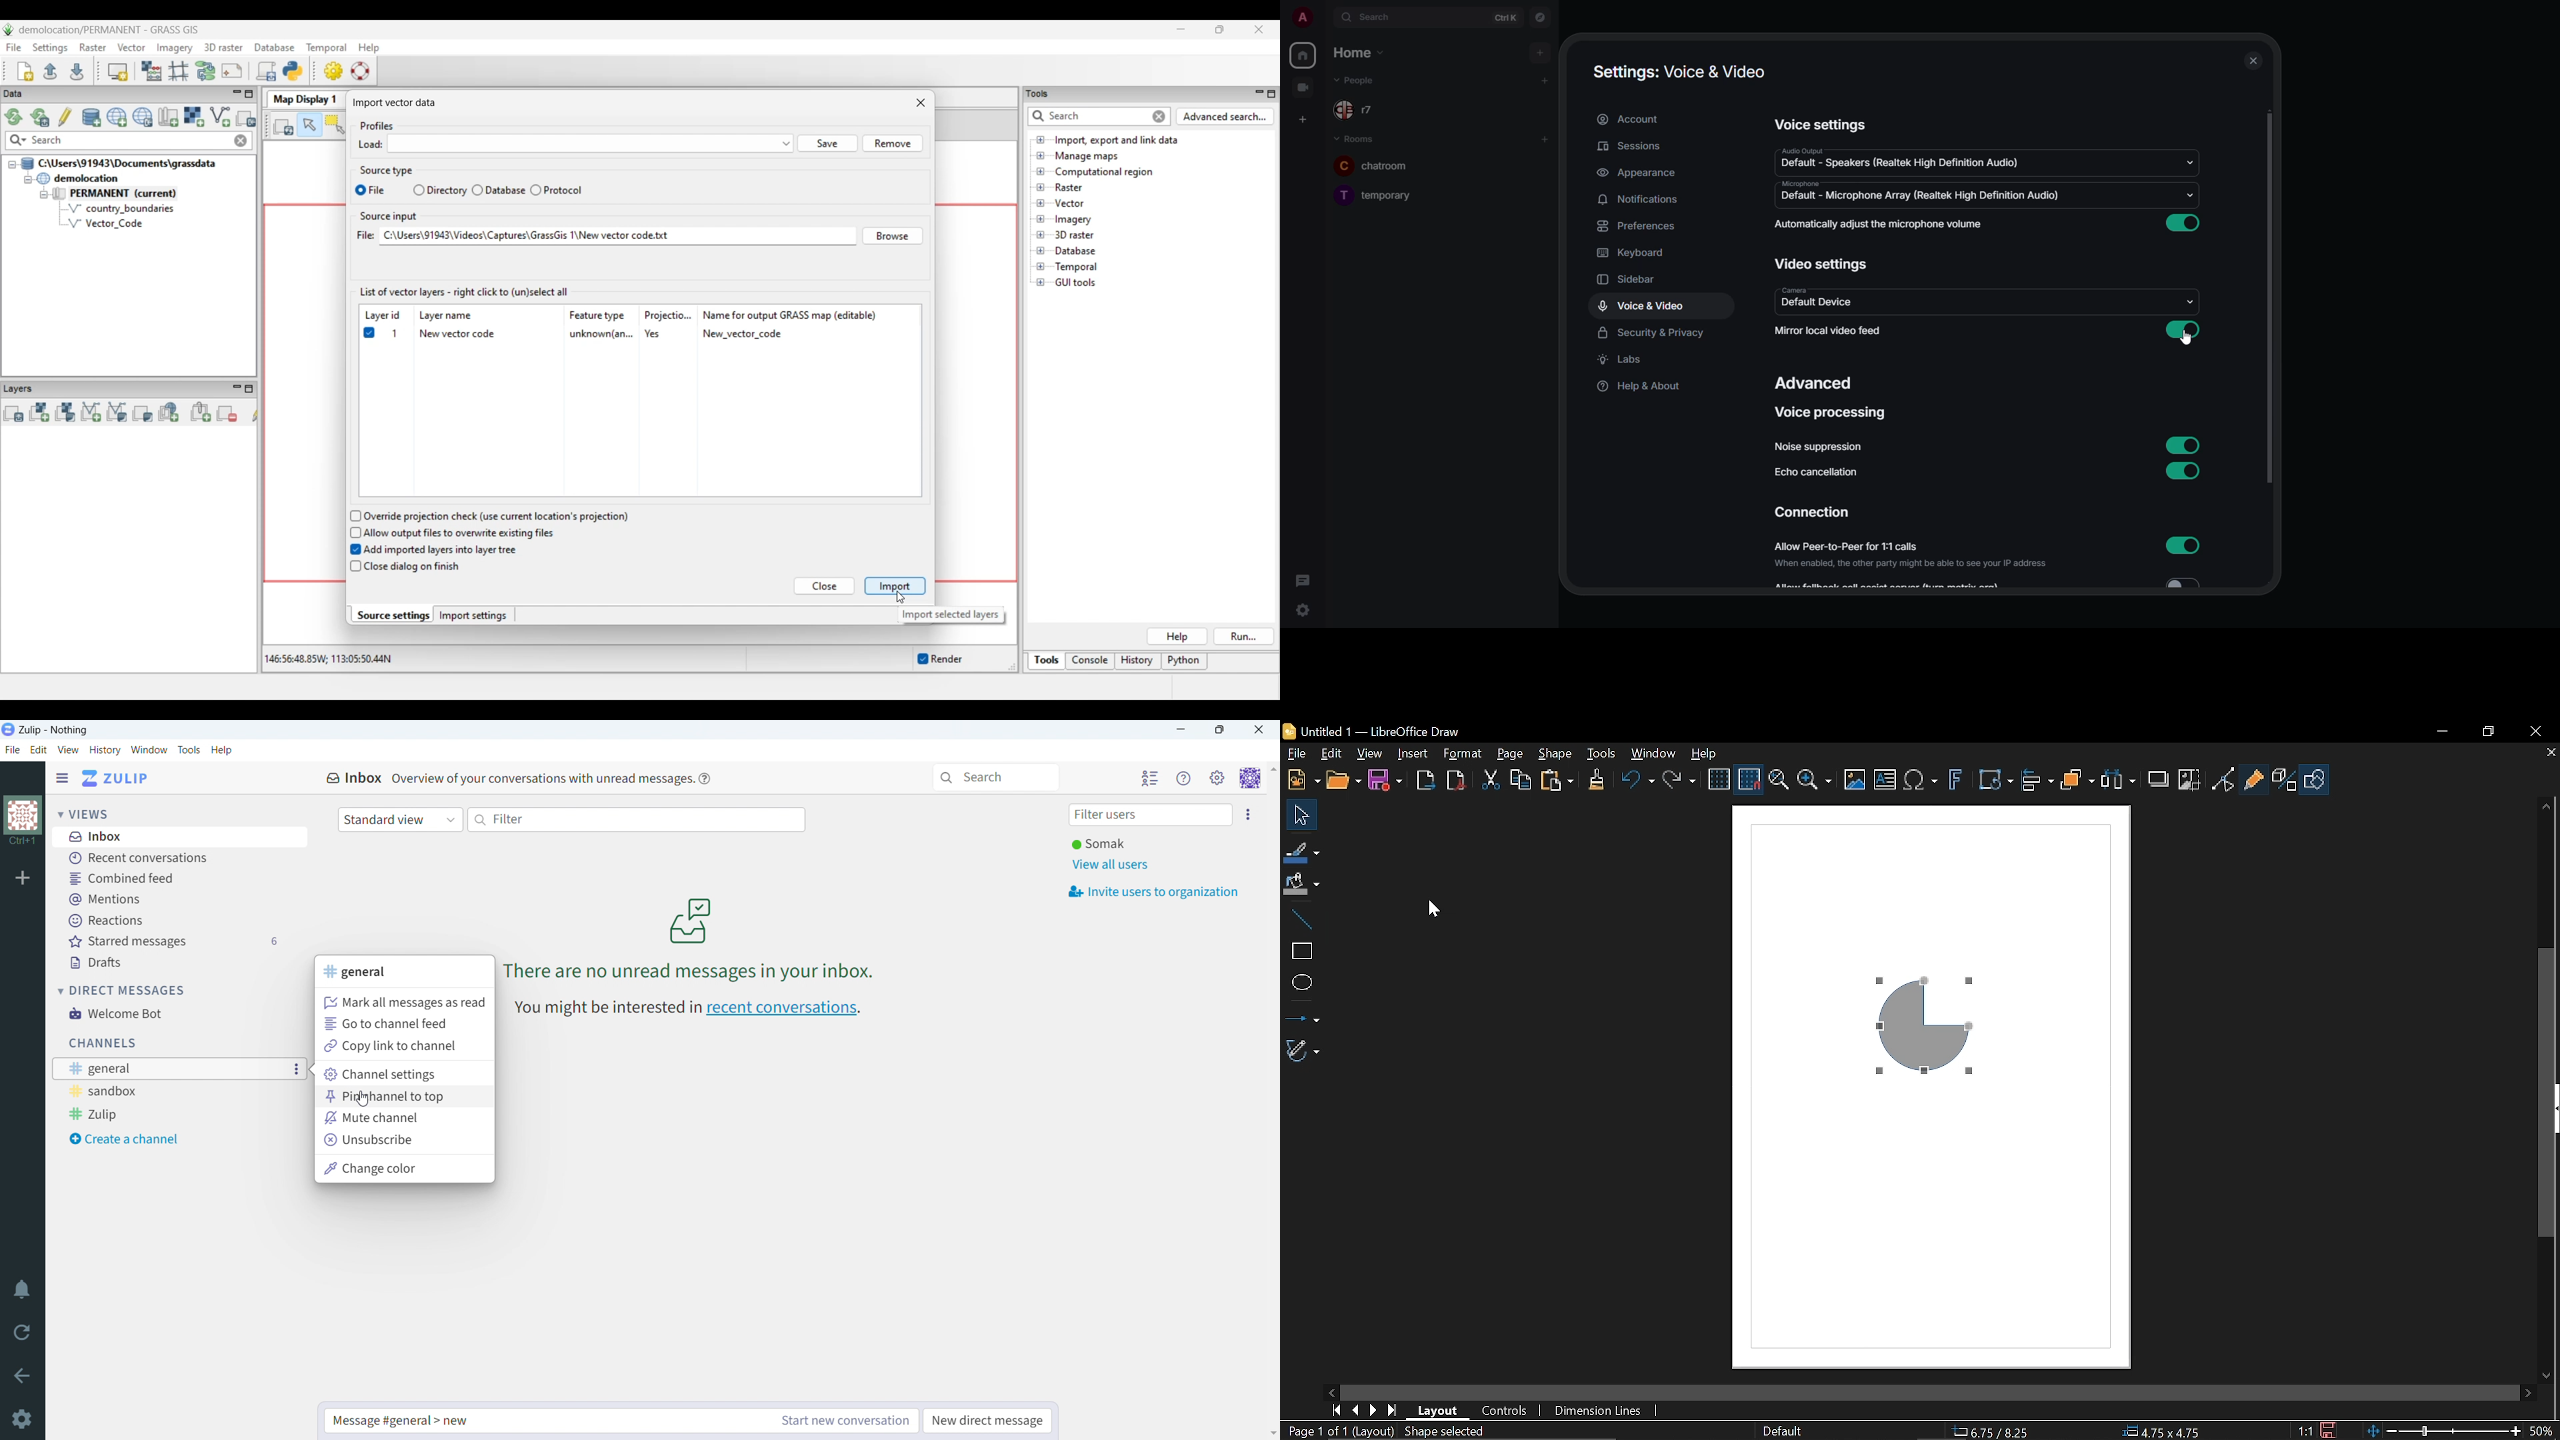  I want to click on navigator, so click(1541, 17).